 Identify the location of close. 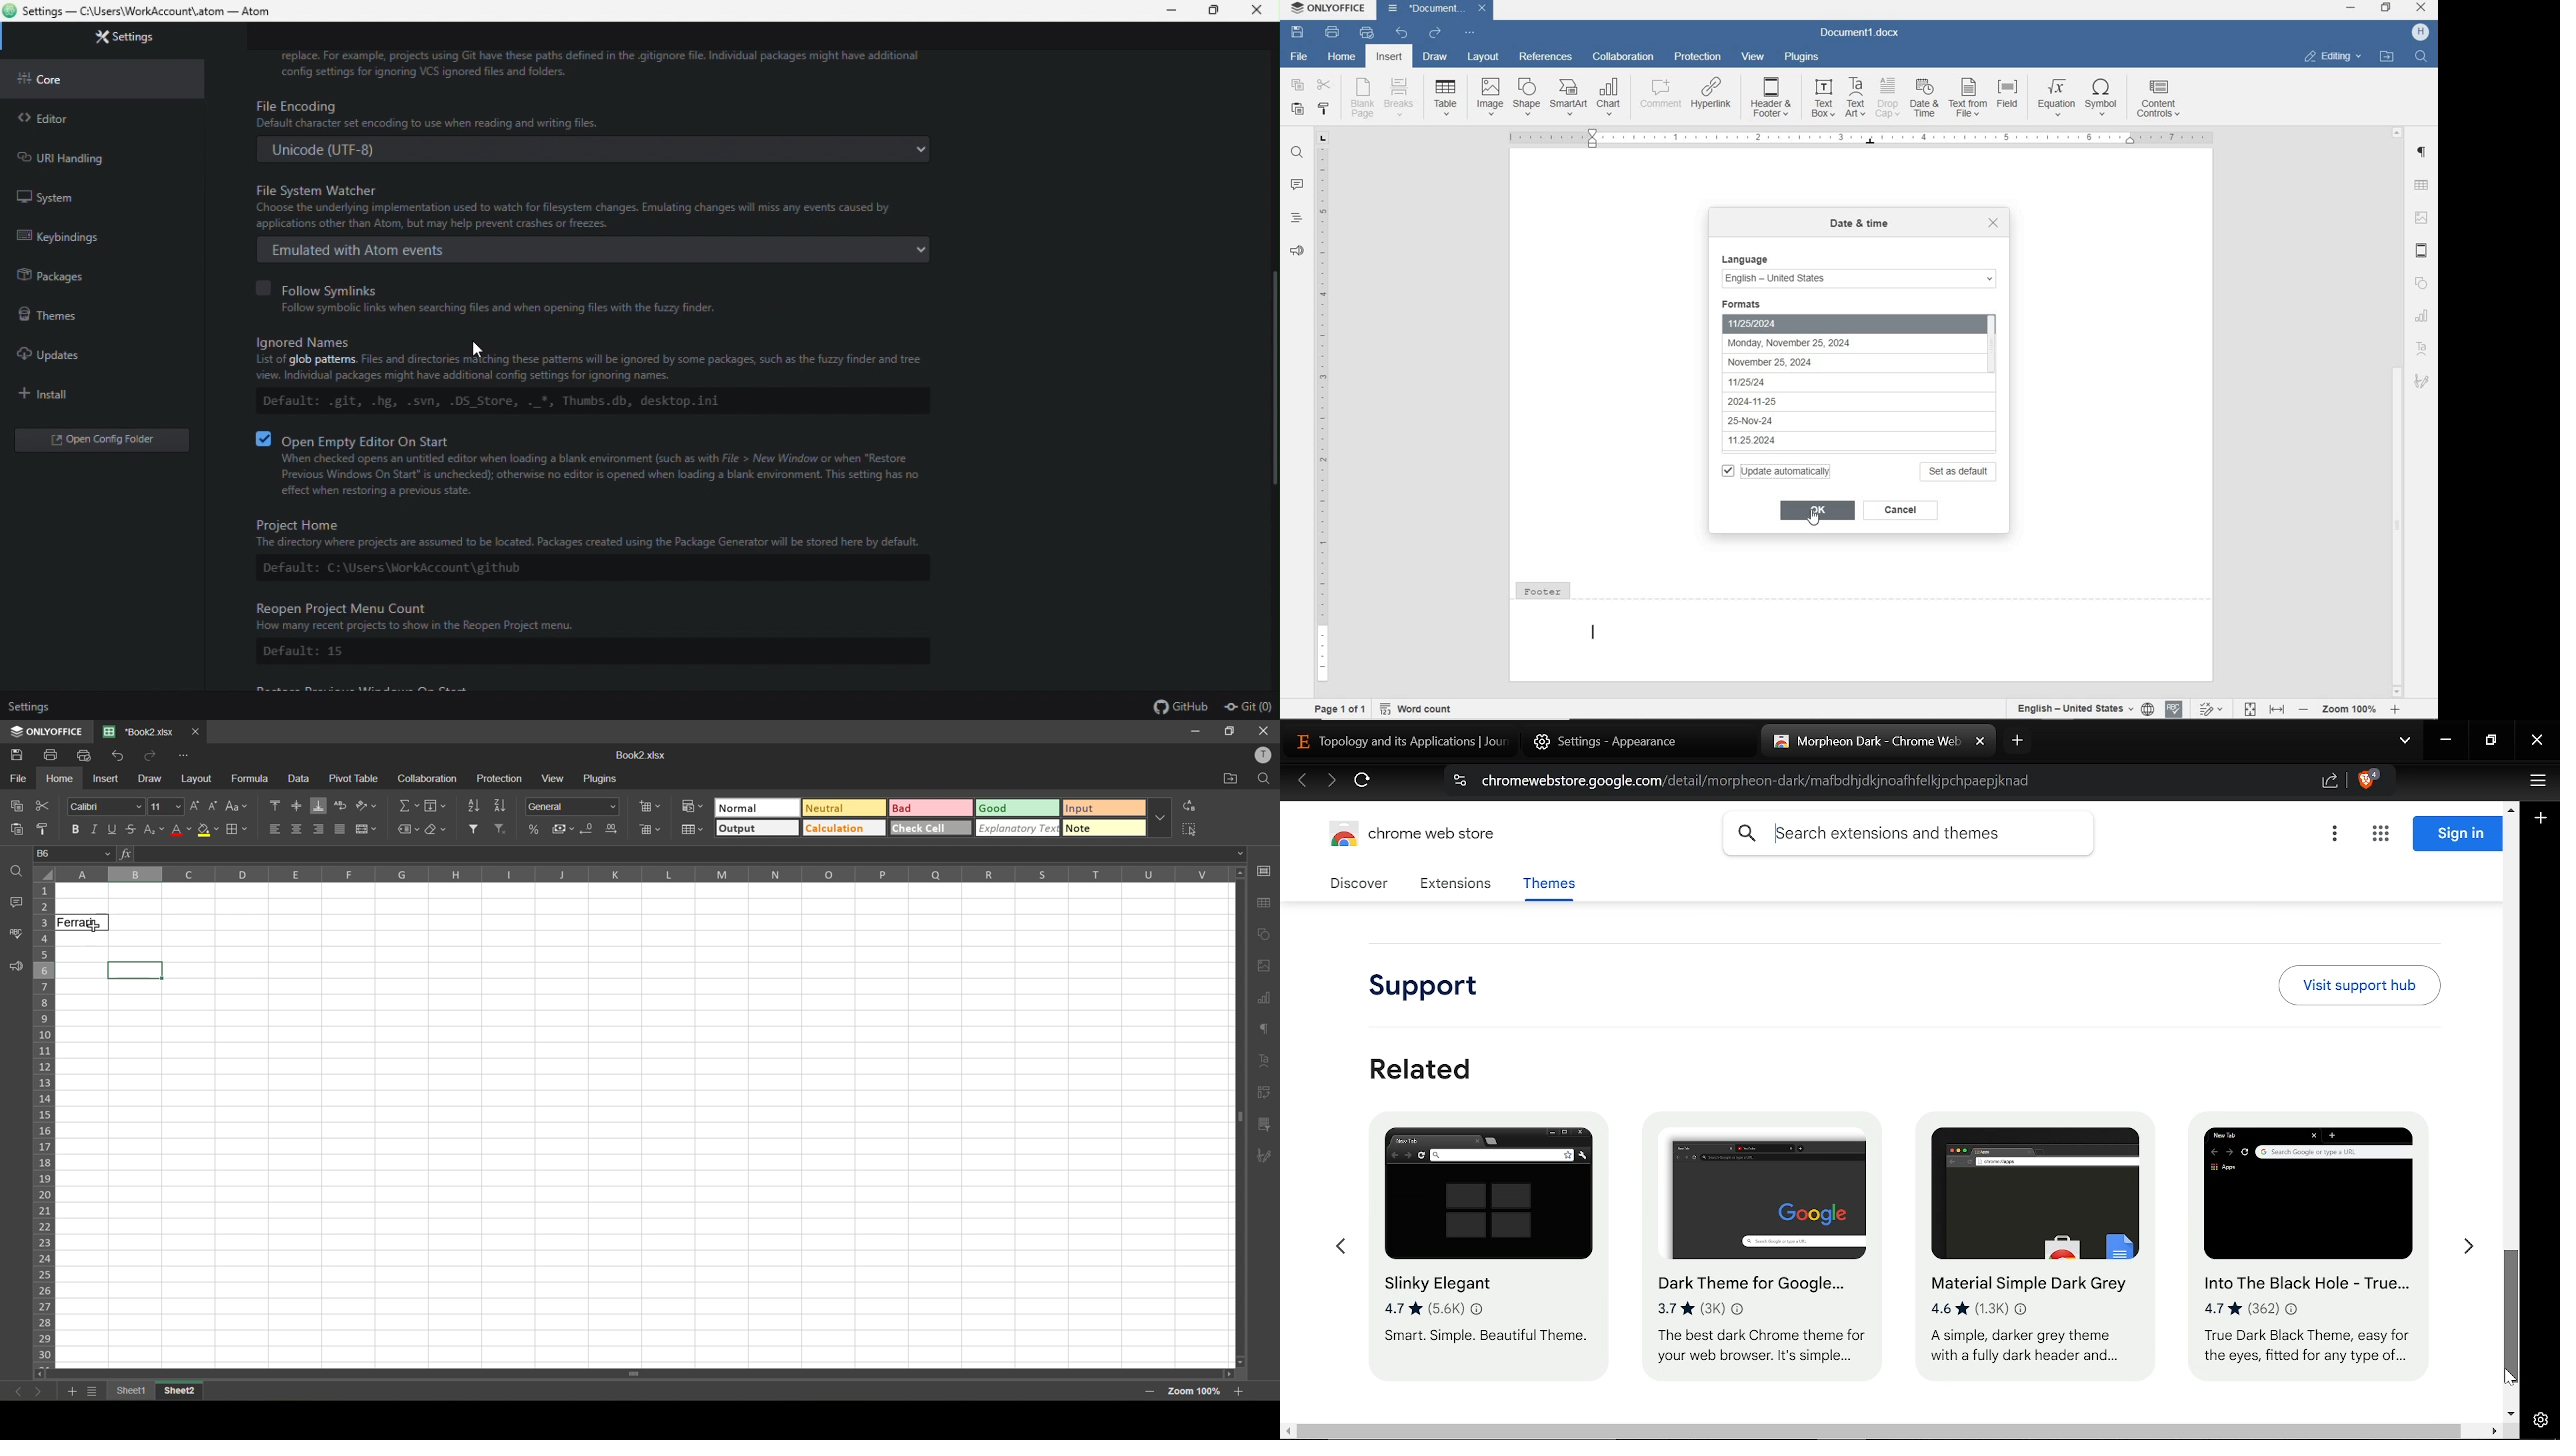
(196, 732).